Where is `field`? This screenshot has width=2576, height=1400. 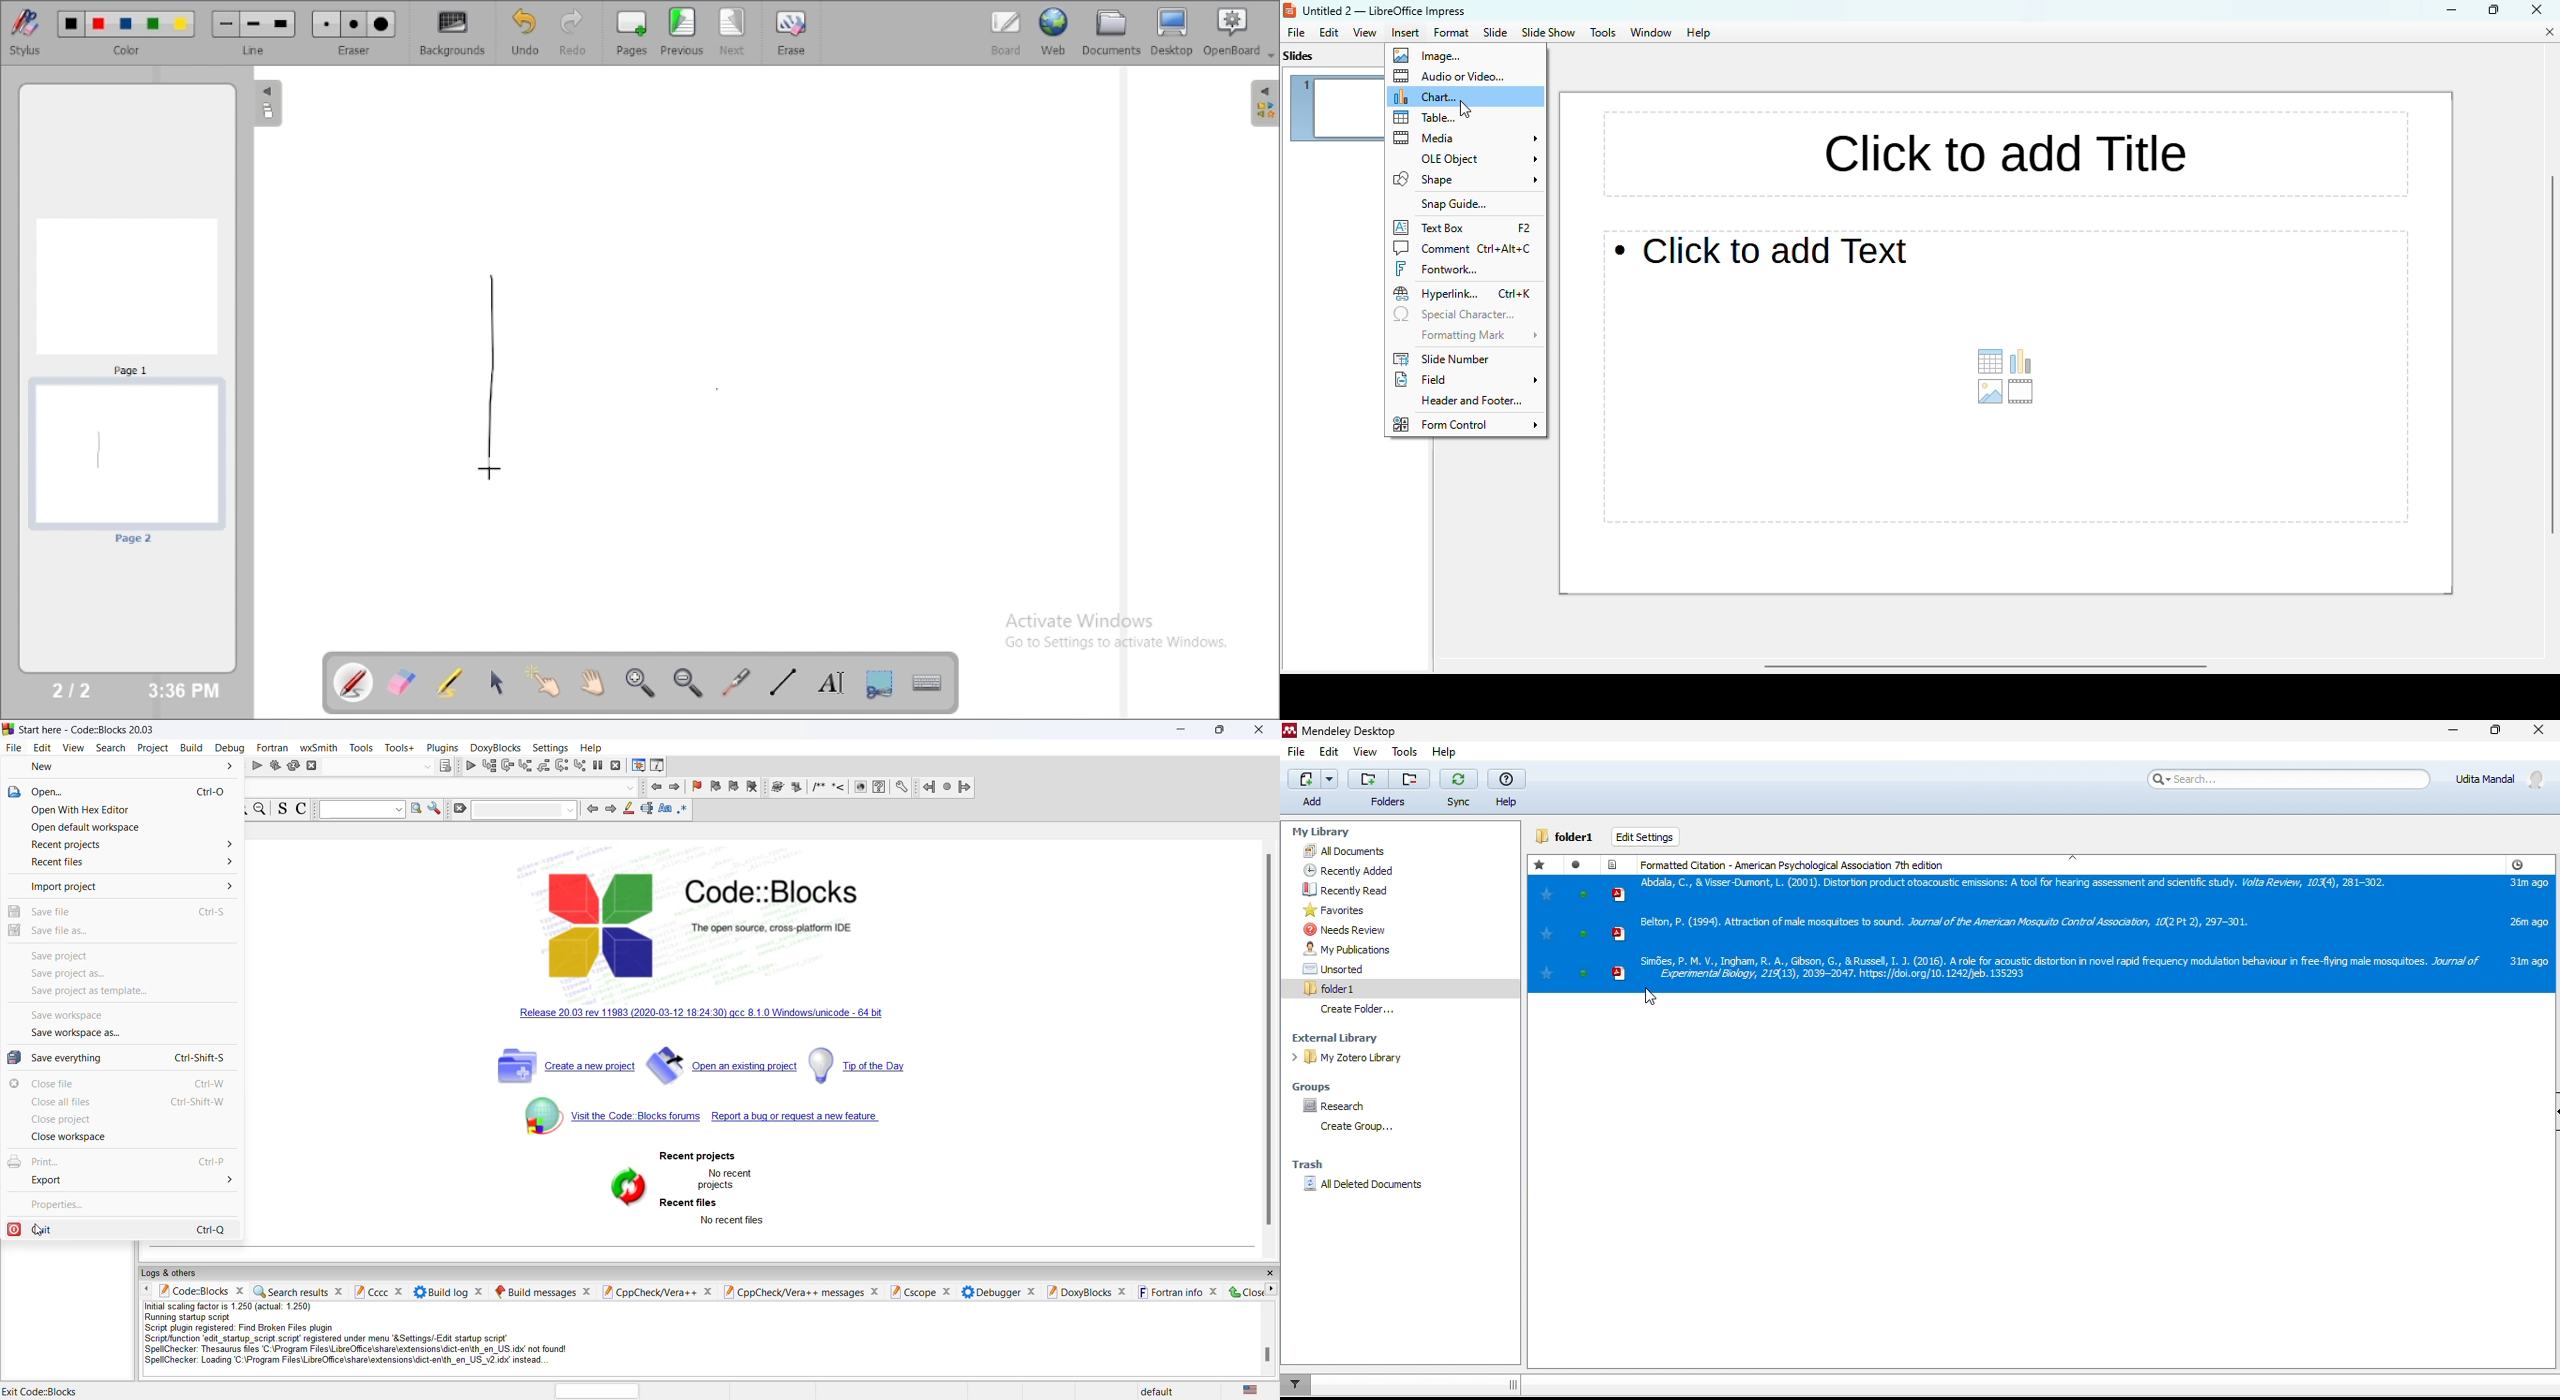
field is located at coordinates (1468, 380).